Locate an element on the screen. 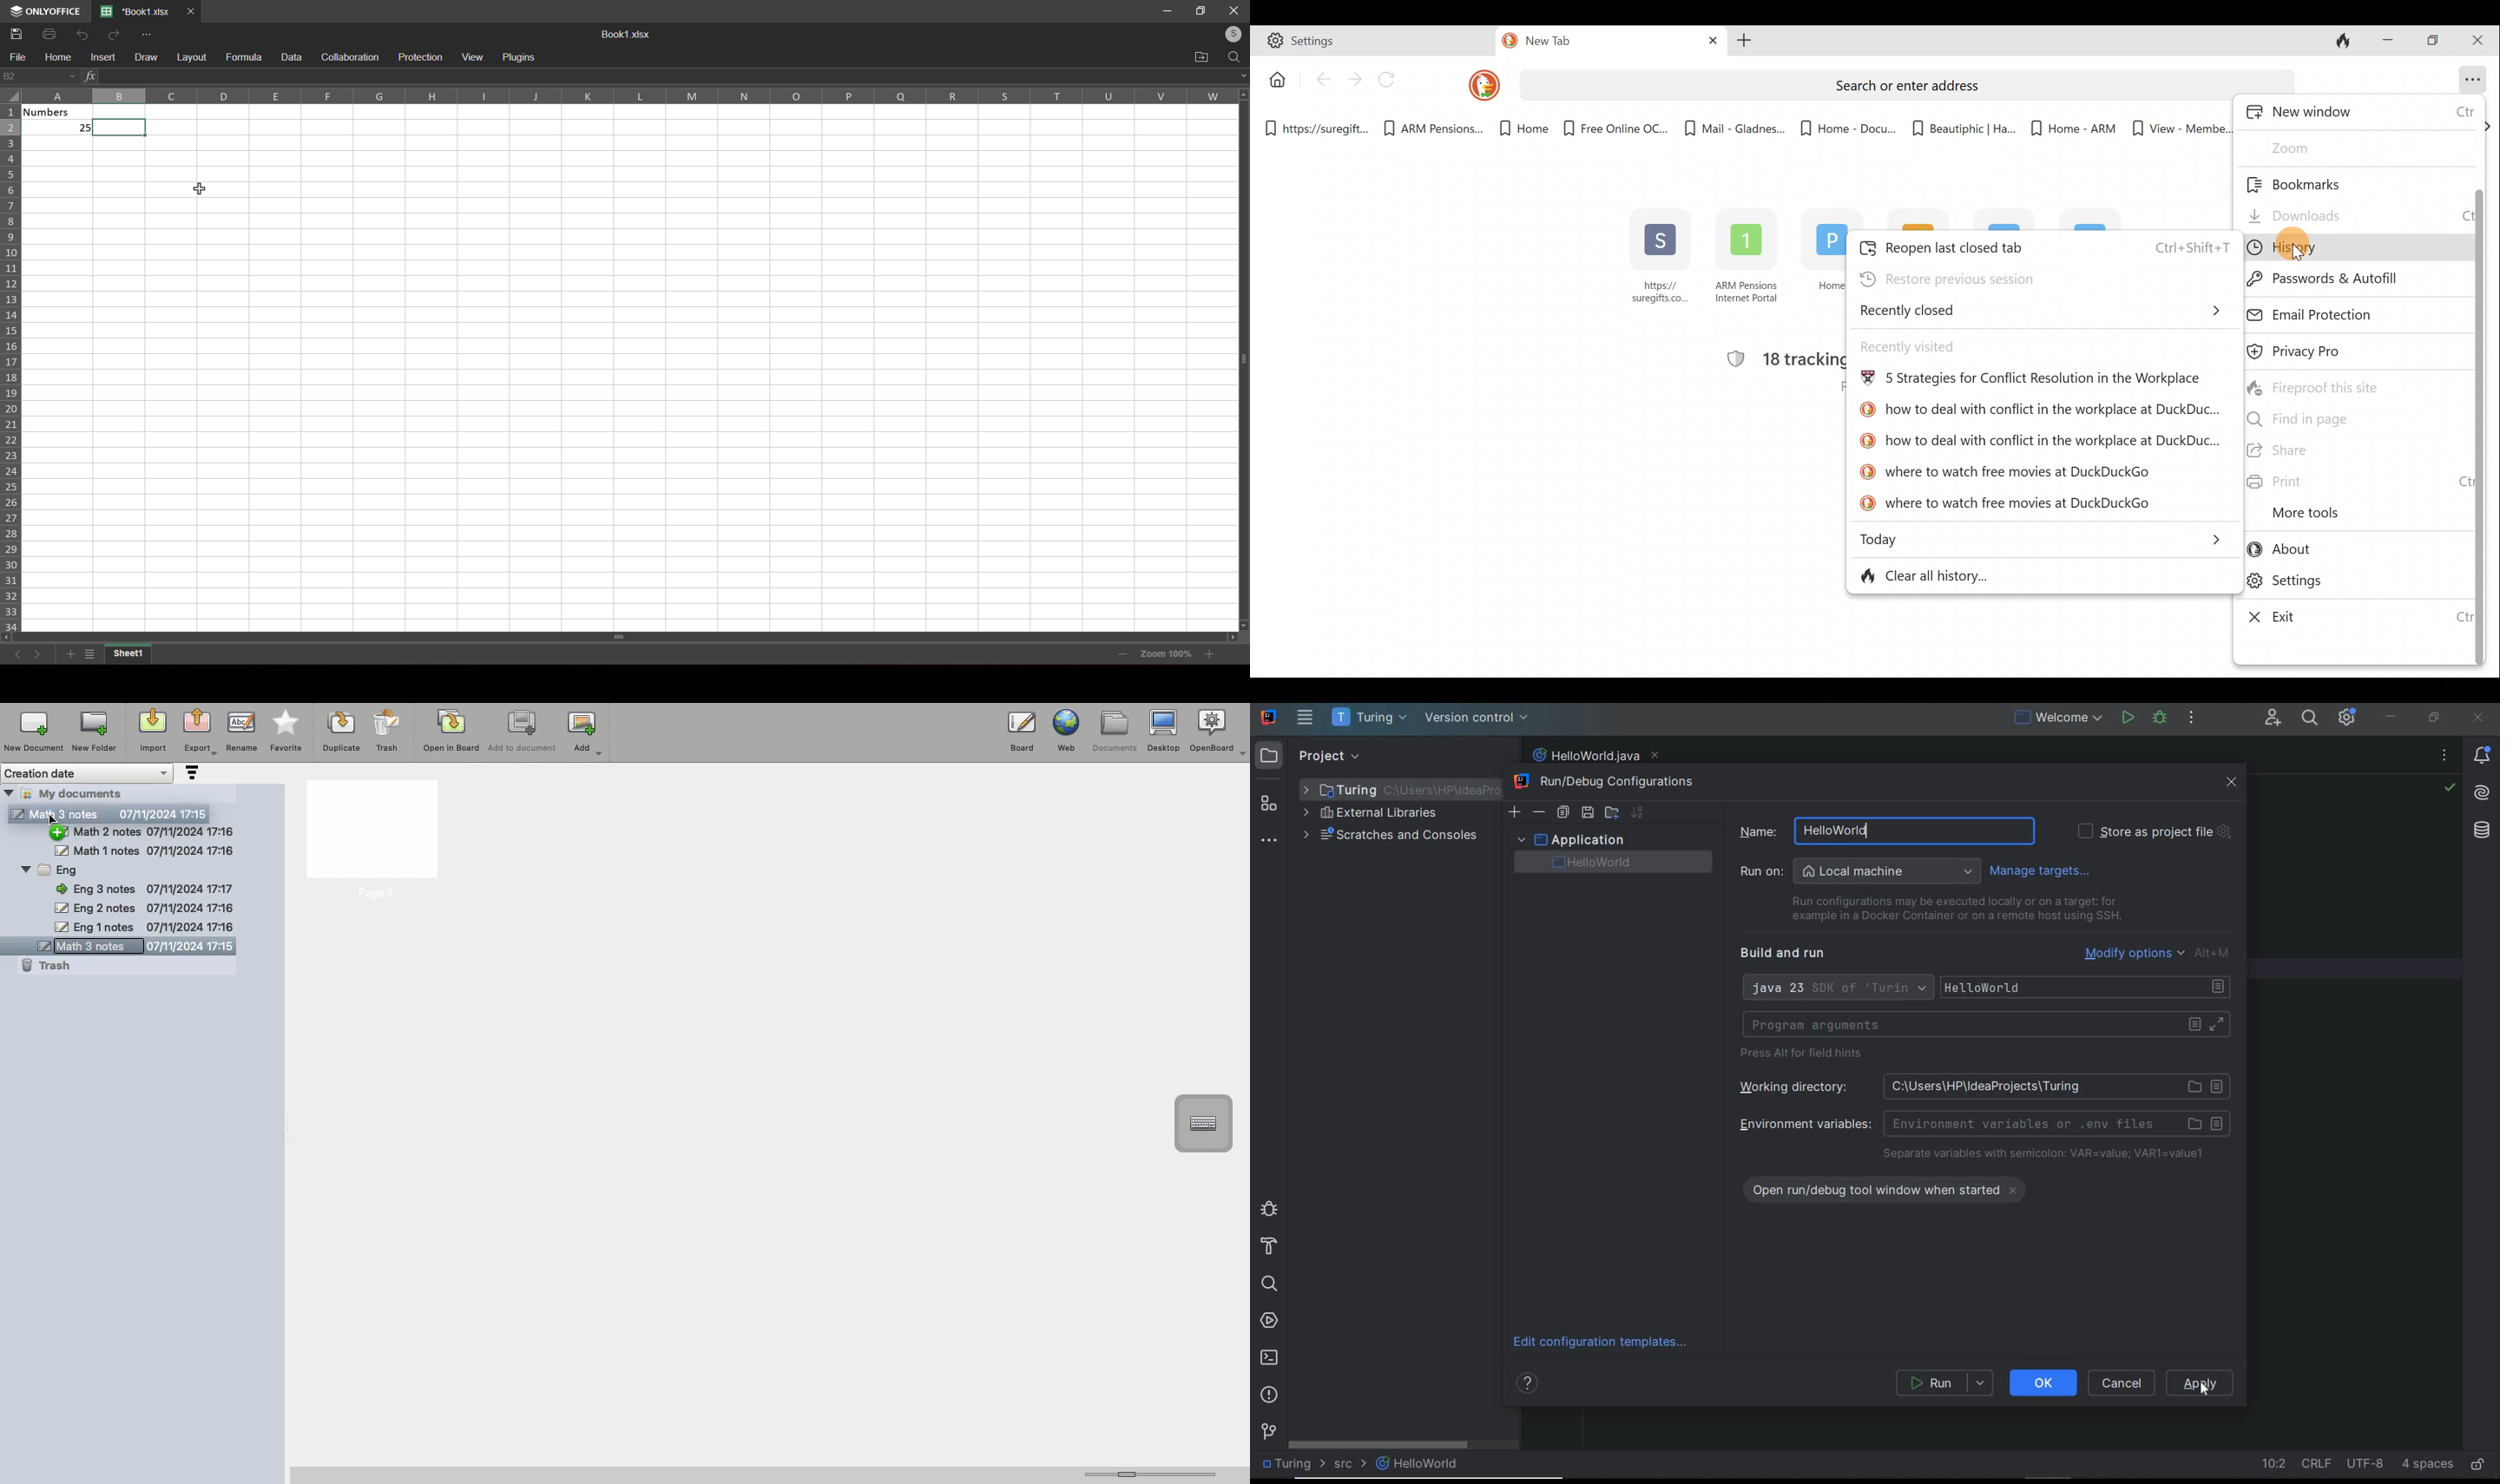 This screenshot has width=2520, height=1484. Recently visited is located at coordinates (1940, 345).